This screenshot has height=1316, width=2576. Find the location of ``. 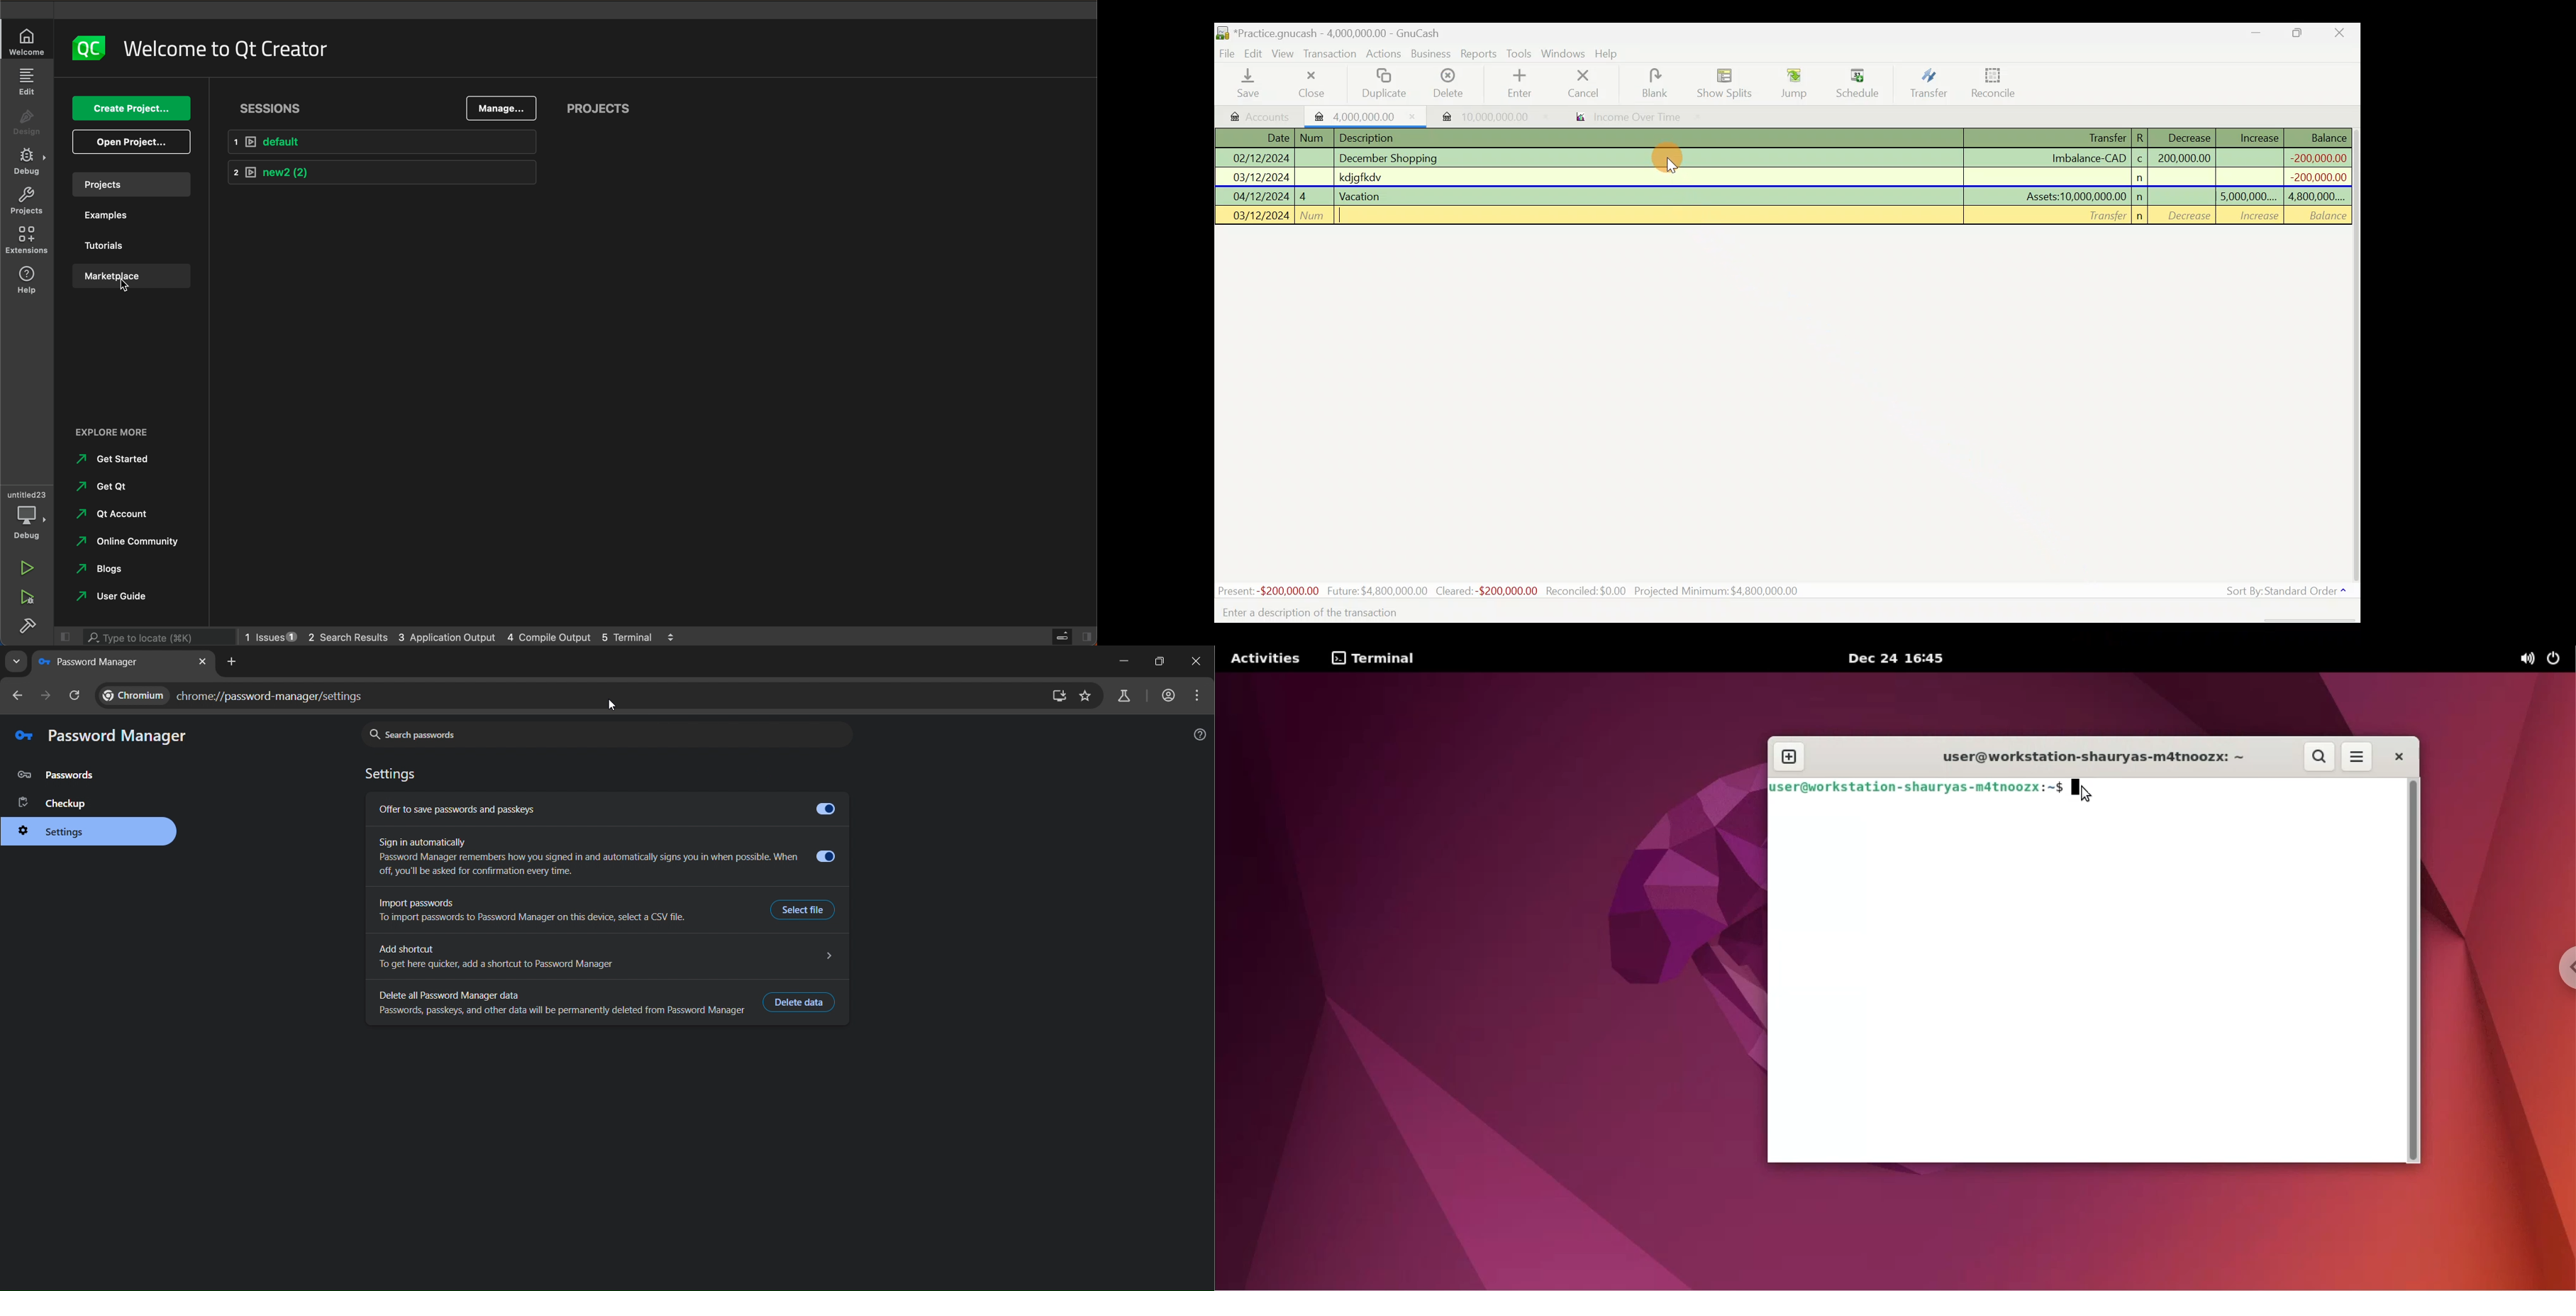

 is located at coordinates (117, 459).